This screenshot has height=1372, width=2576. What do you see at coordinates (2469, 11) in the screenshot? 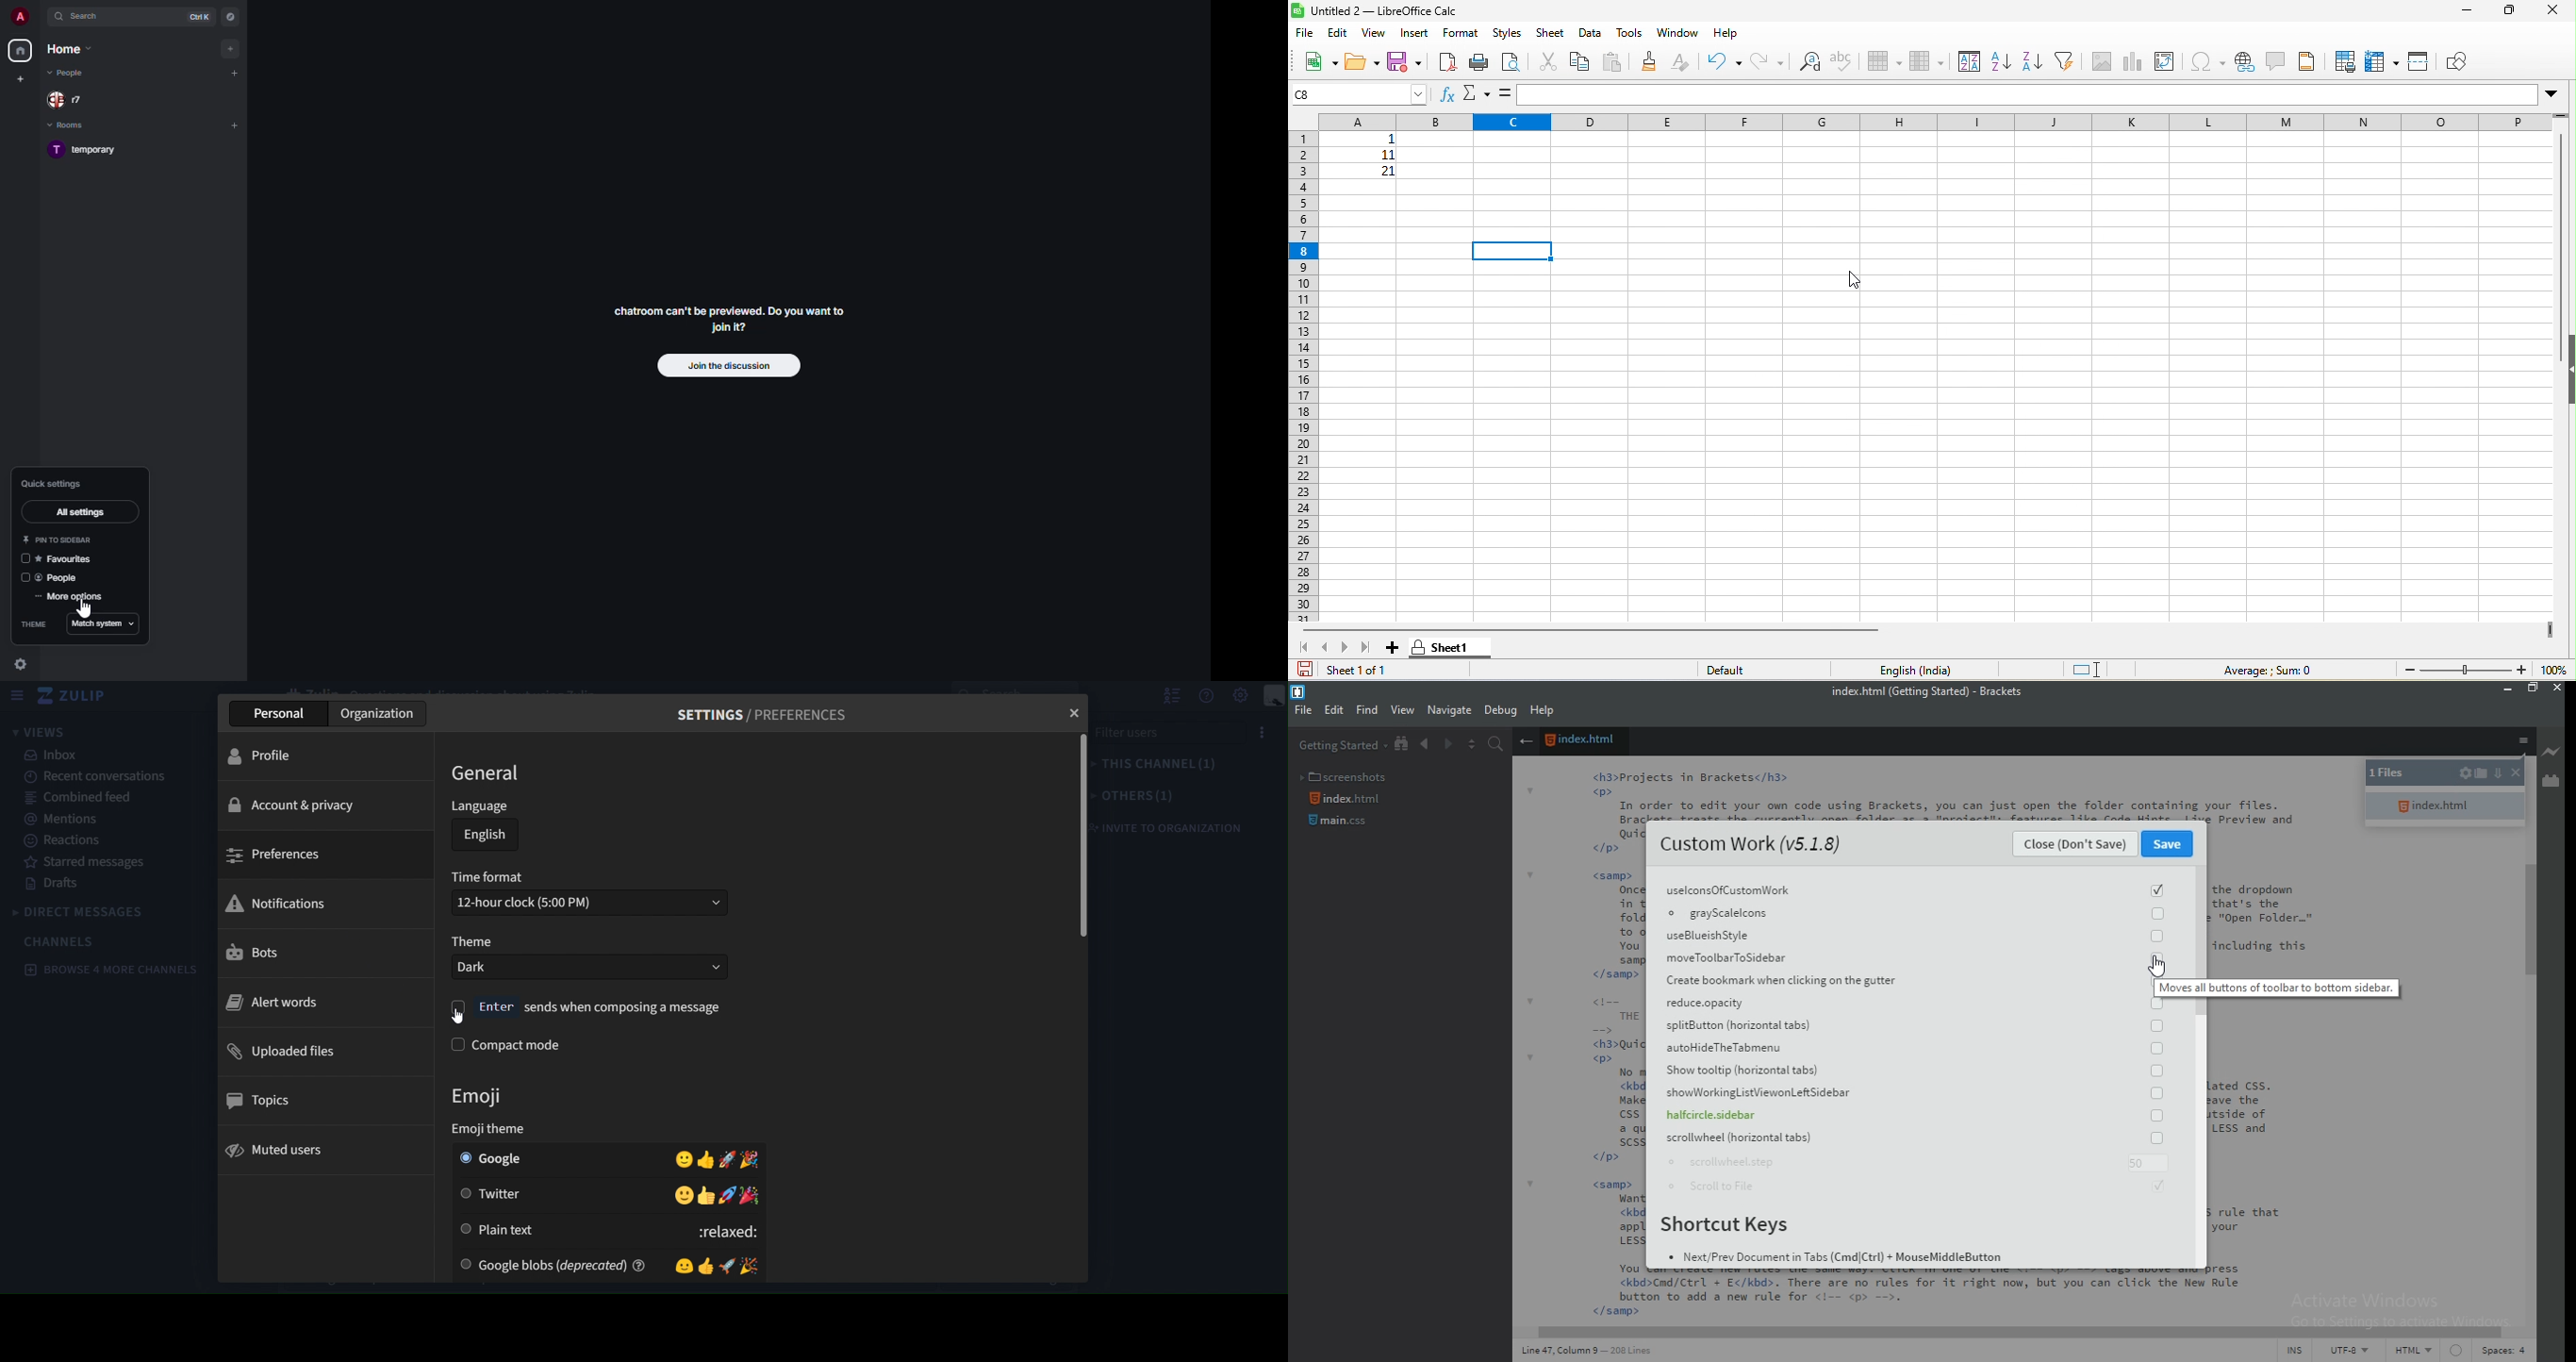
I see `minimize` at bounding box center [2469, 11].